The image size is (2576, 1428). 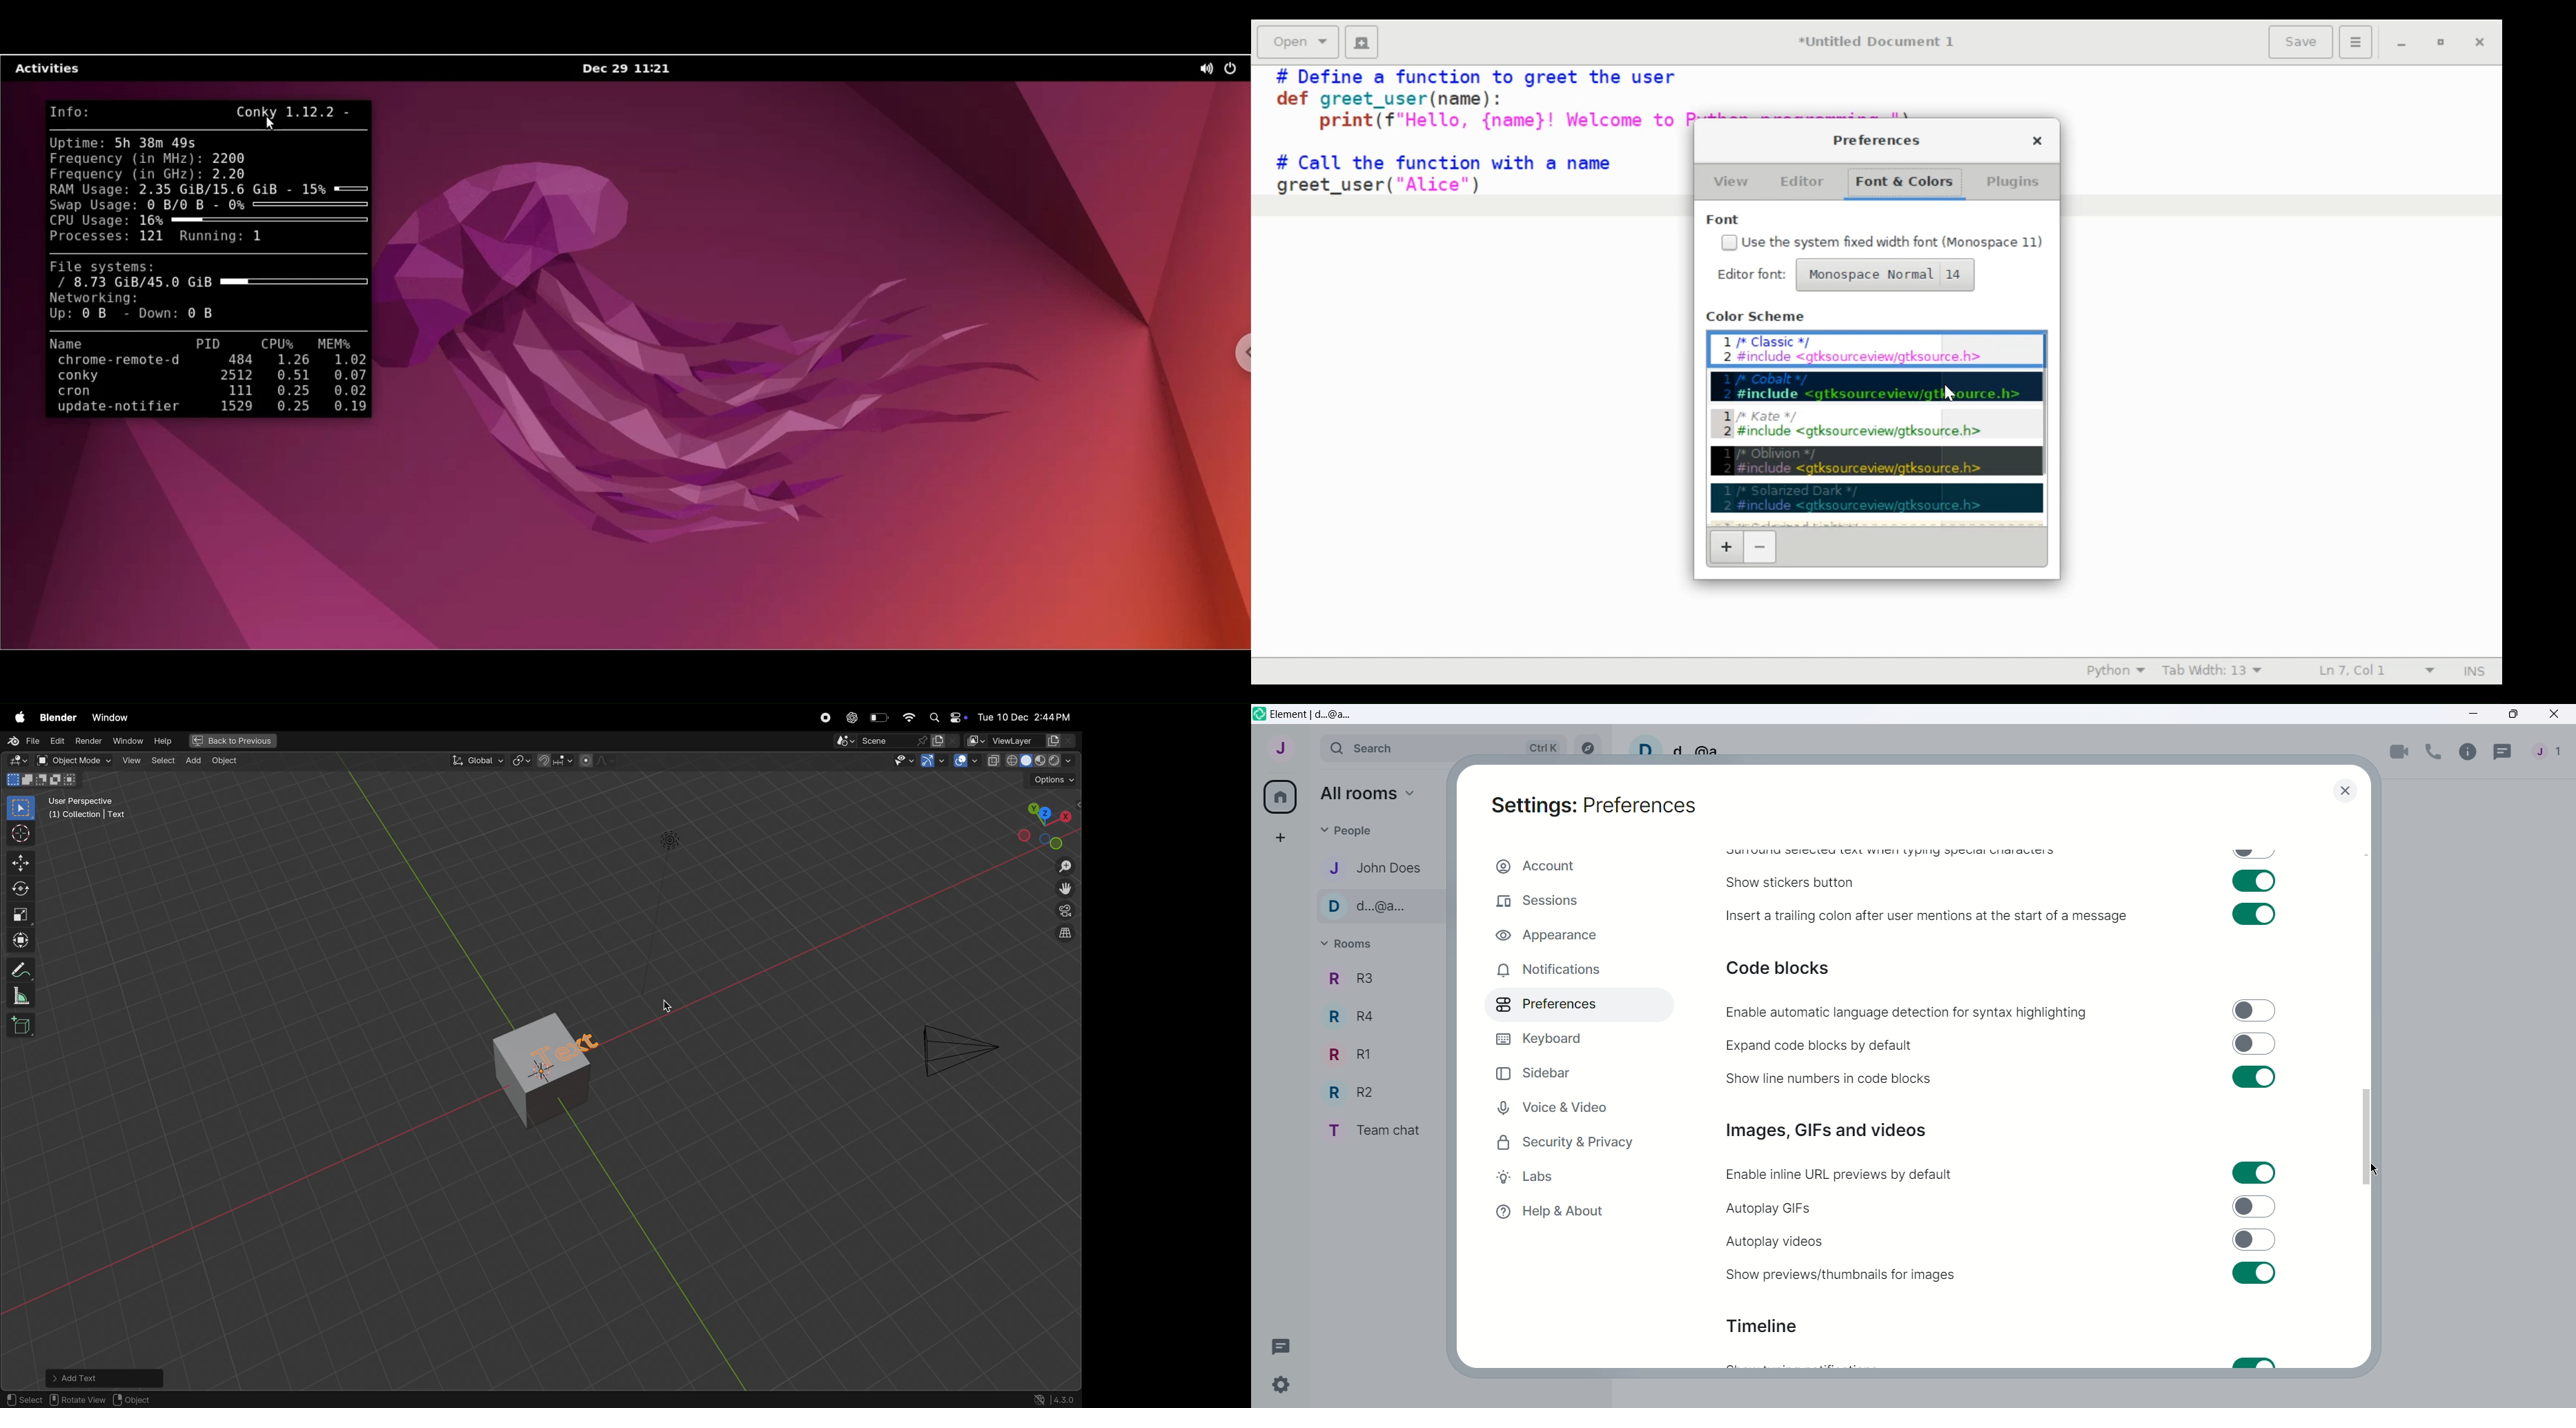 I want to click on Fonts & Colors, so click(x=1902, y=184).